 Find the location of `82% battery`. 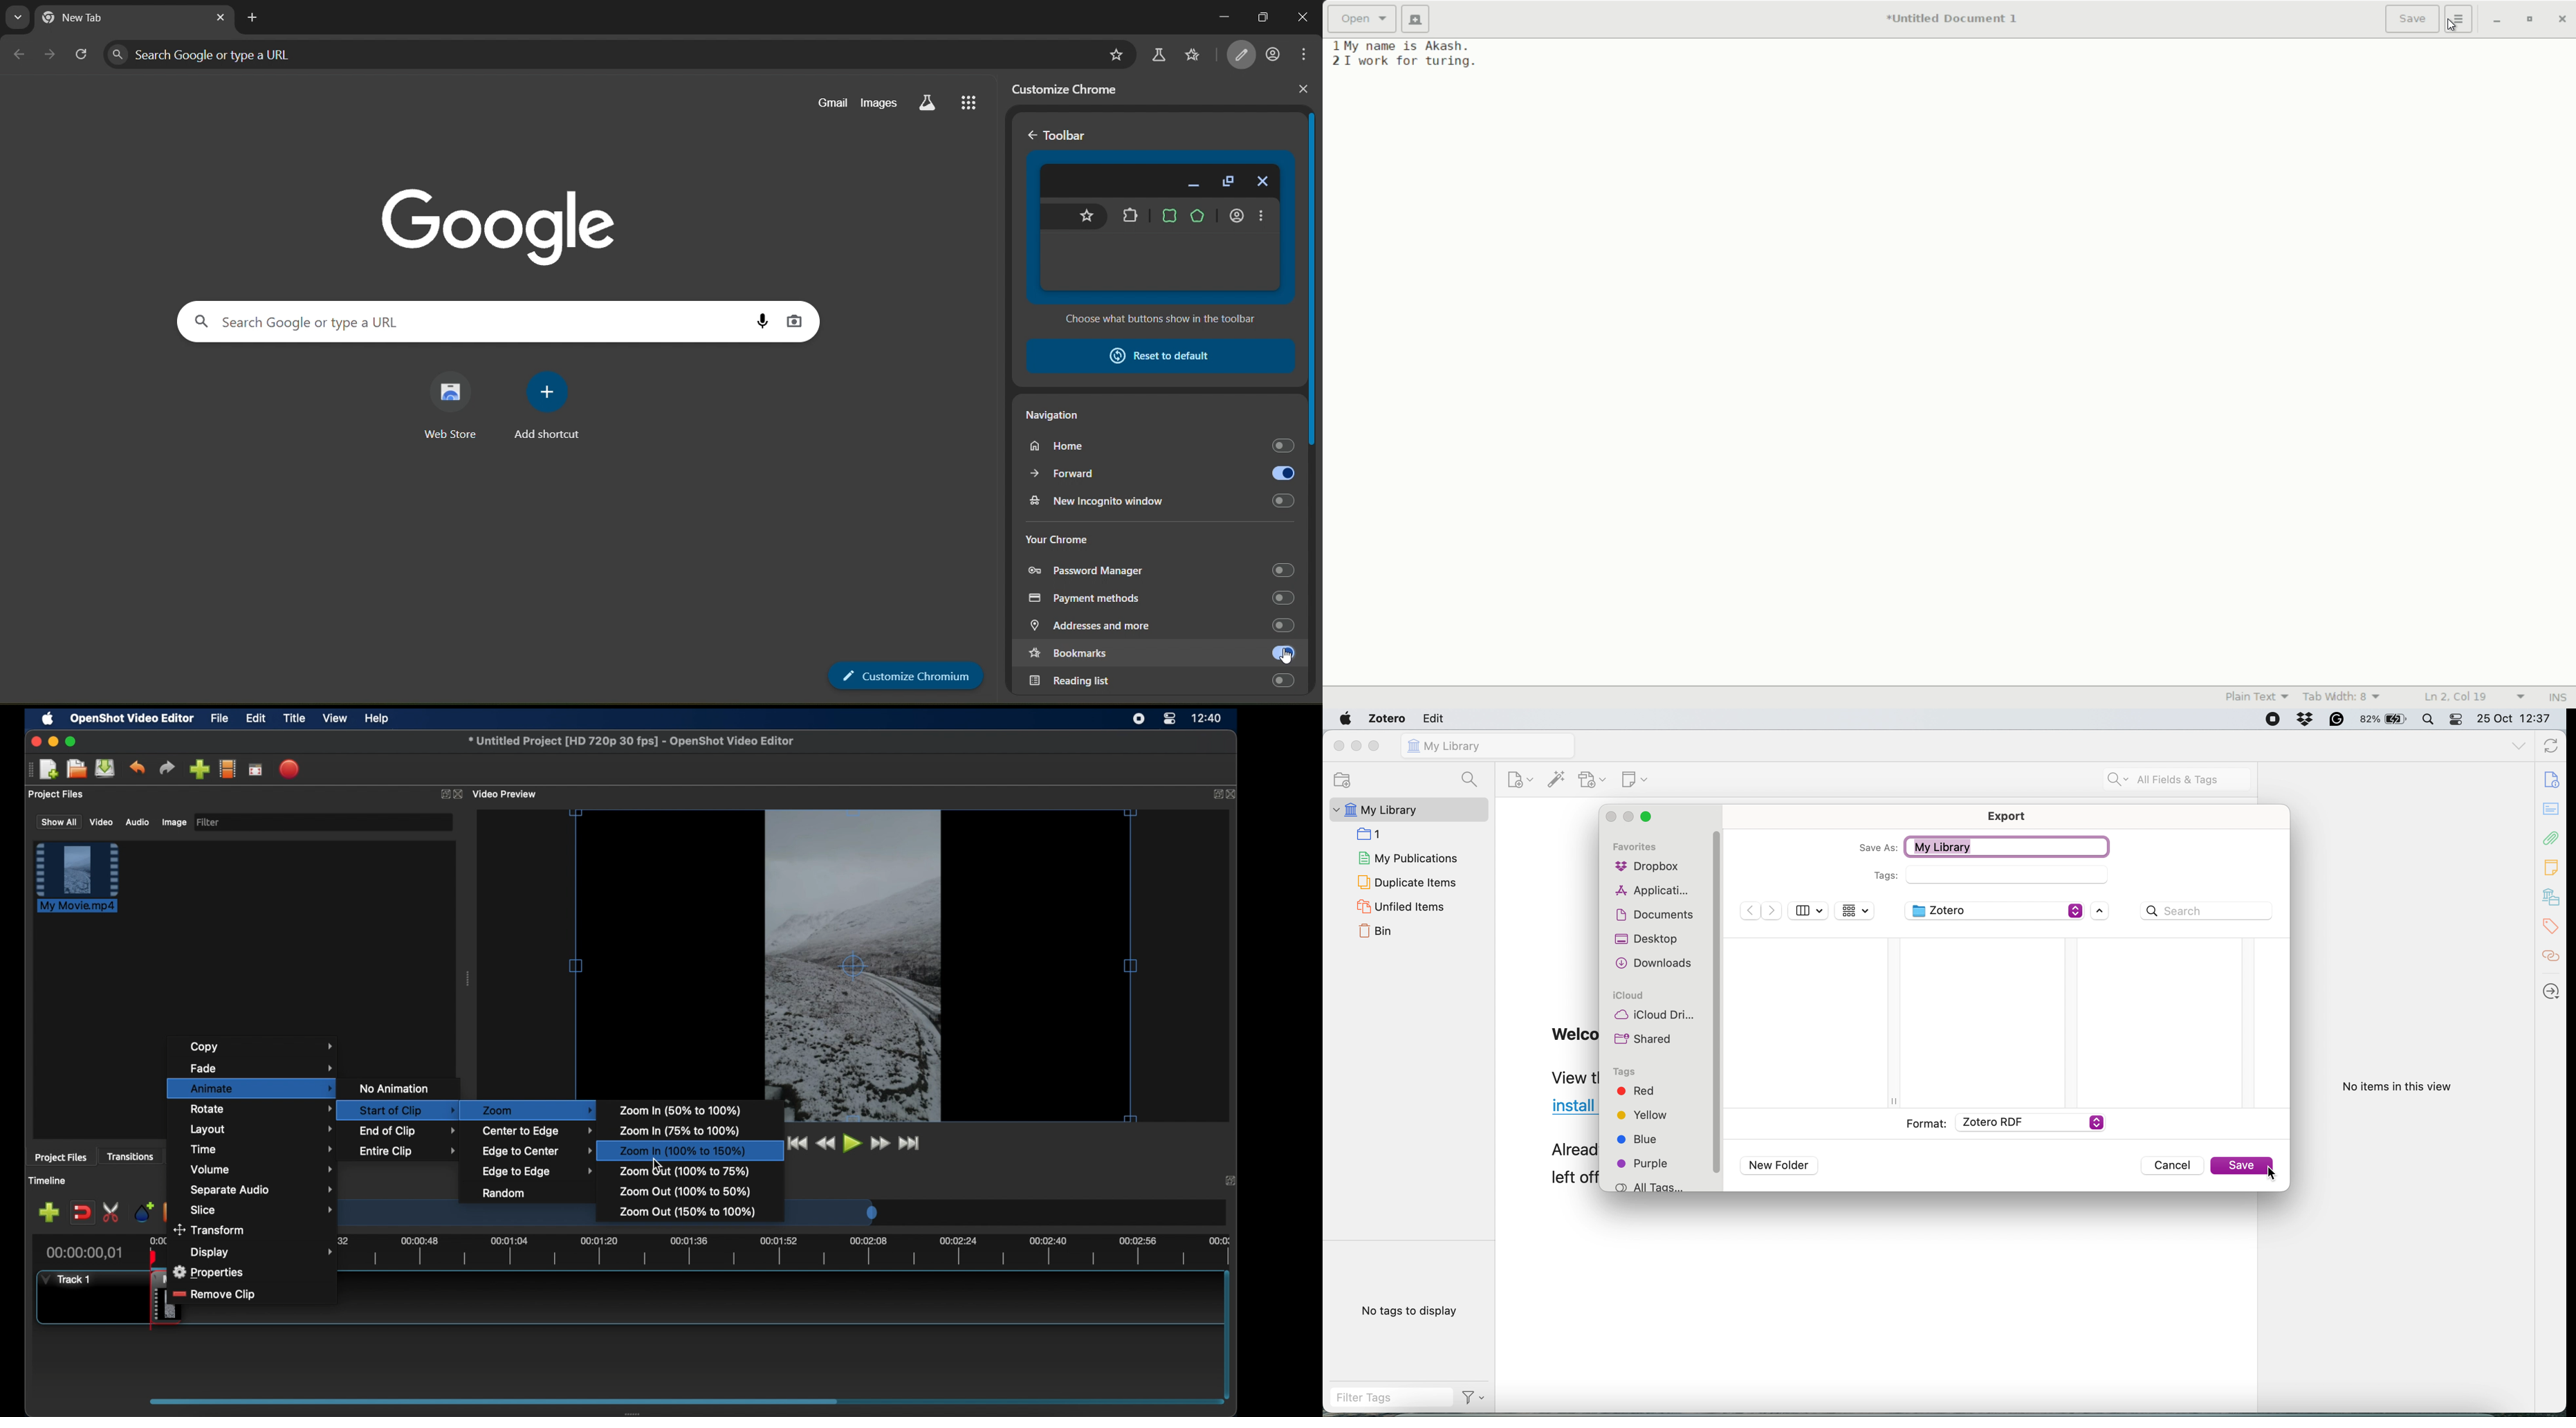

82% battery is located at coordinates (2384, 718).